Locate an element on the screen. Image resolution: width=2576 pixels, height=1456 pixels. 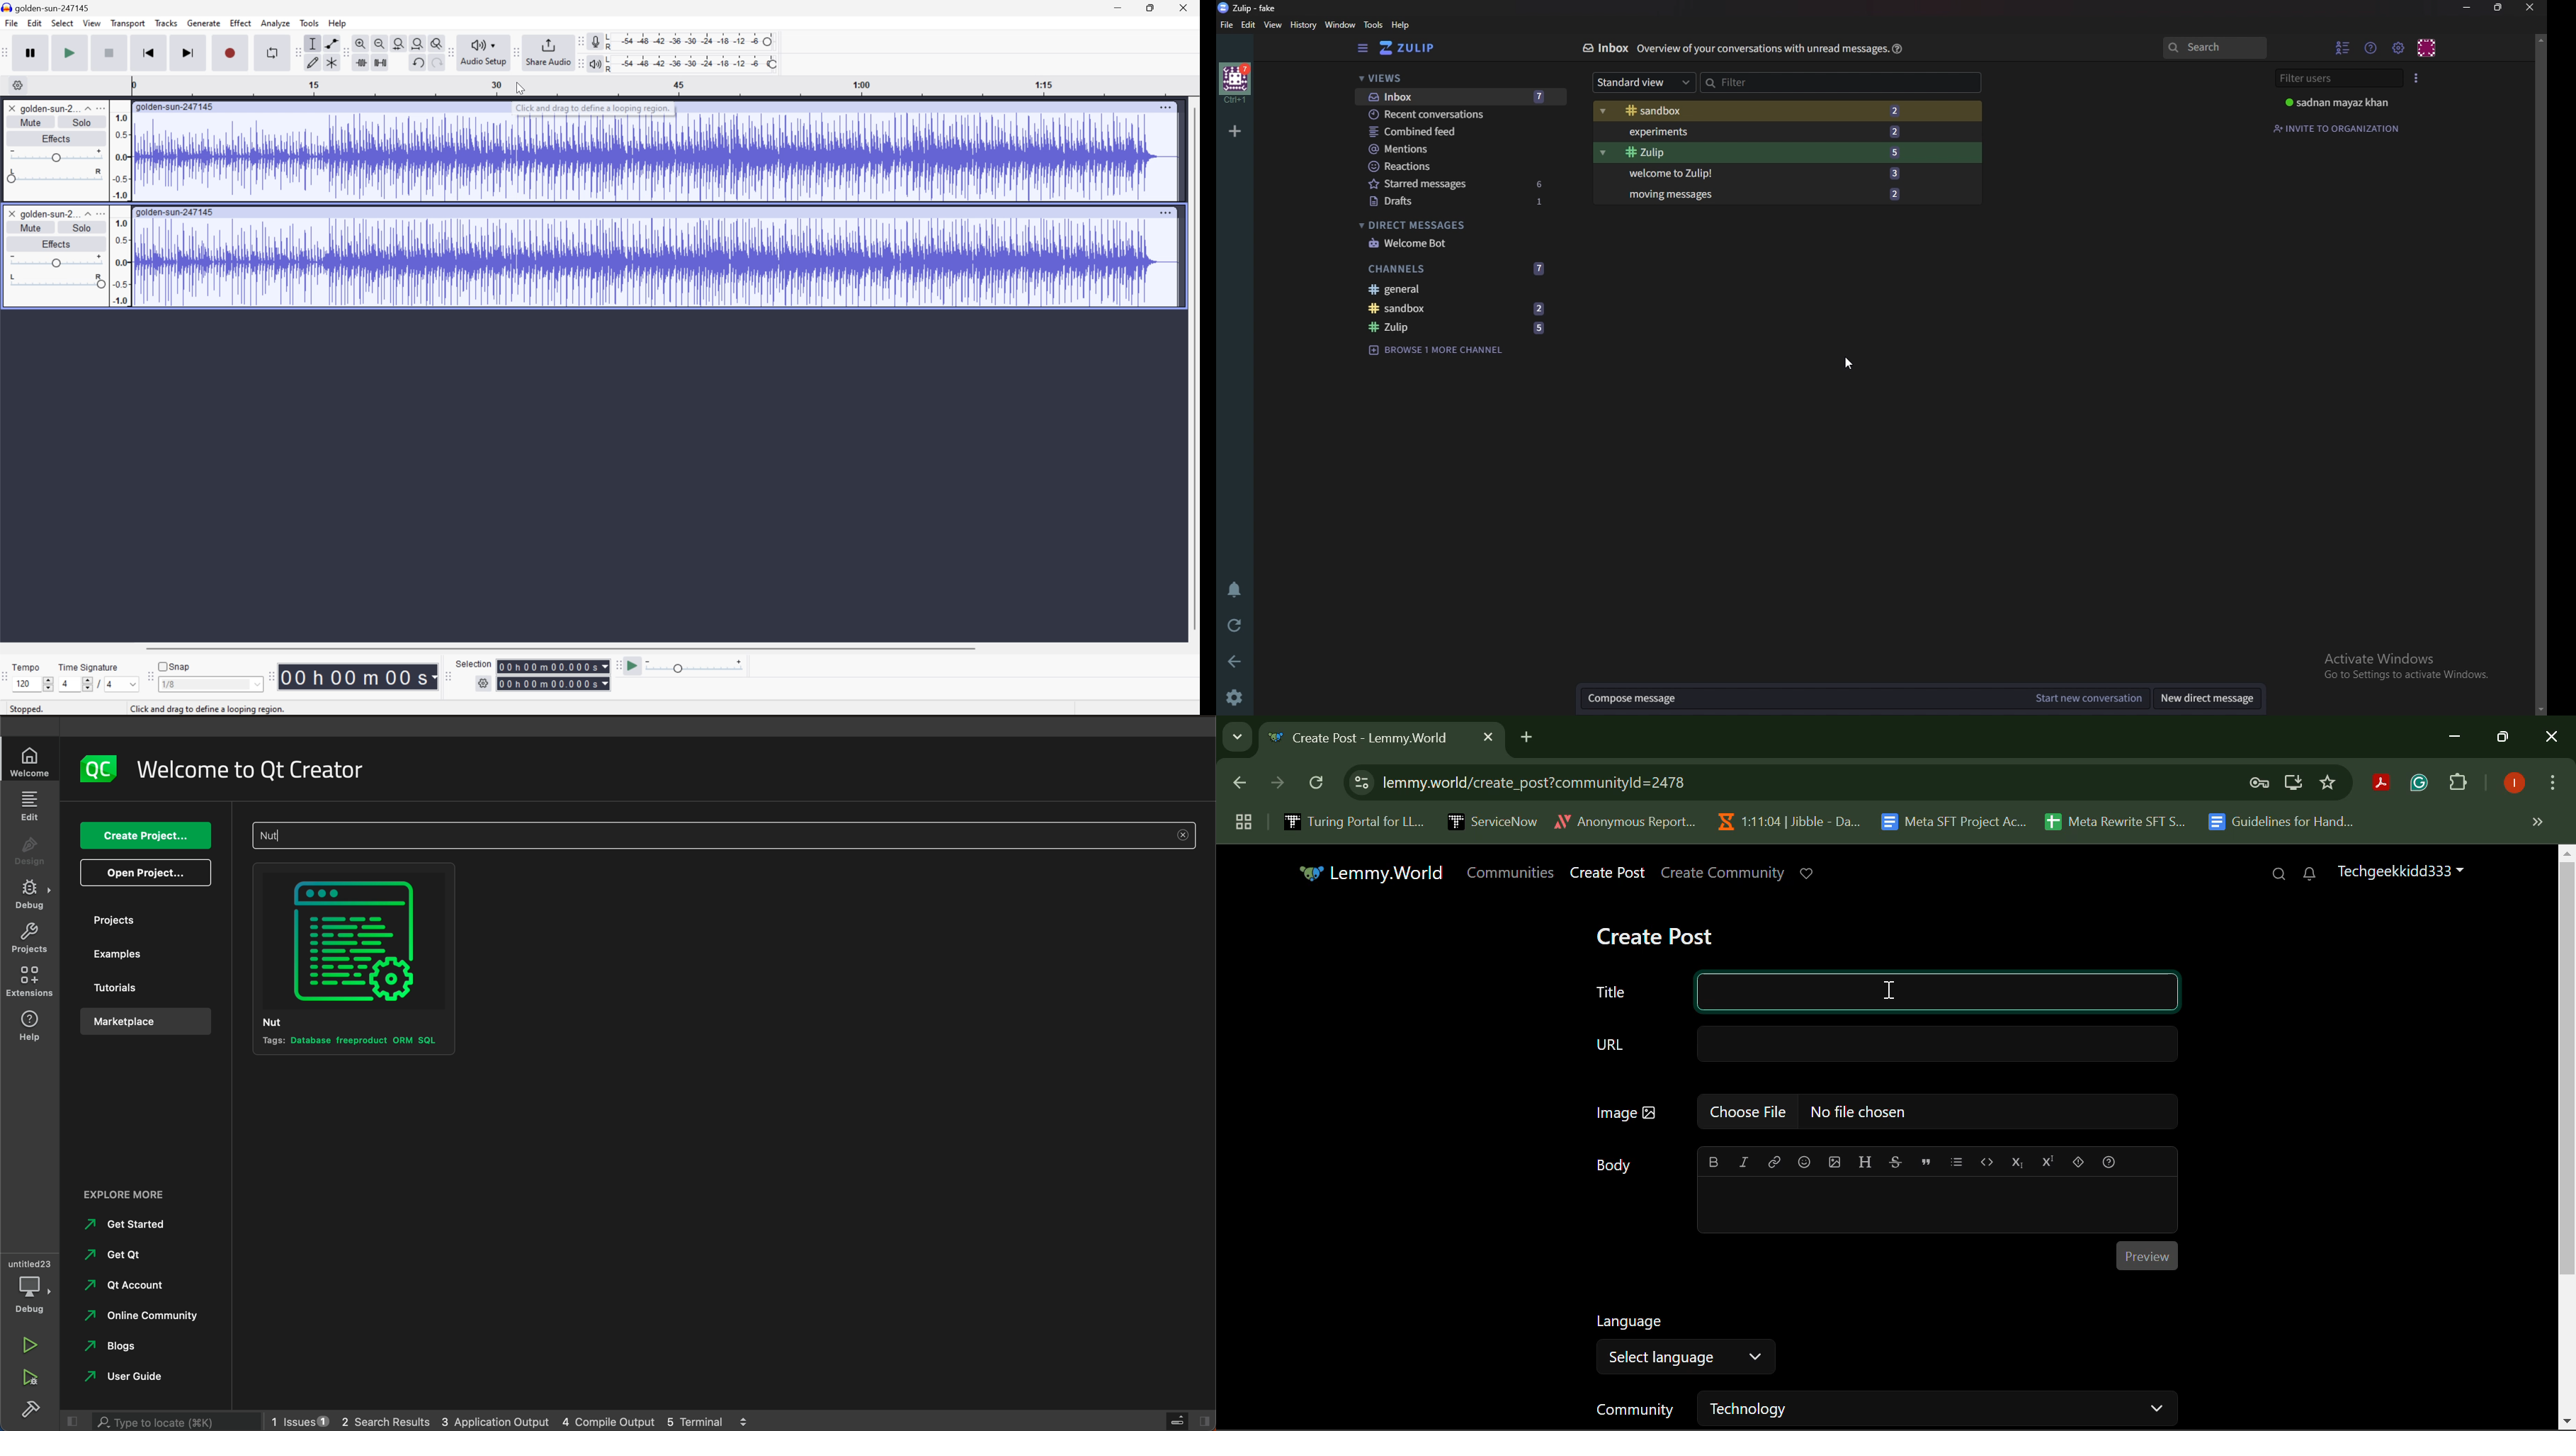
More Options is located at coordinates (2551, 786).